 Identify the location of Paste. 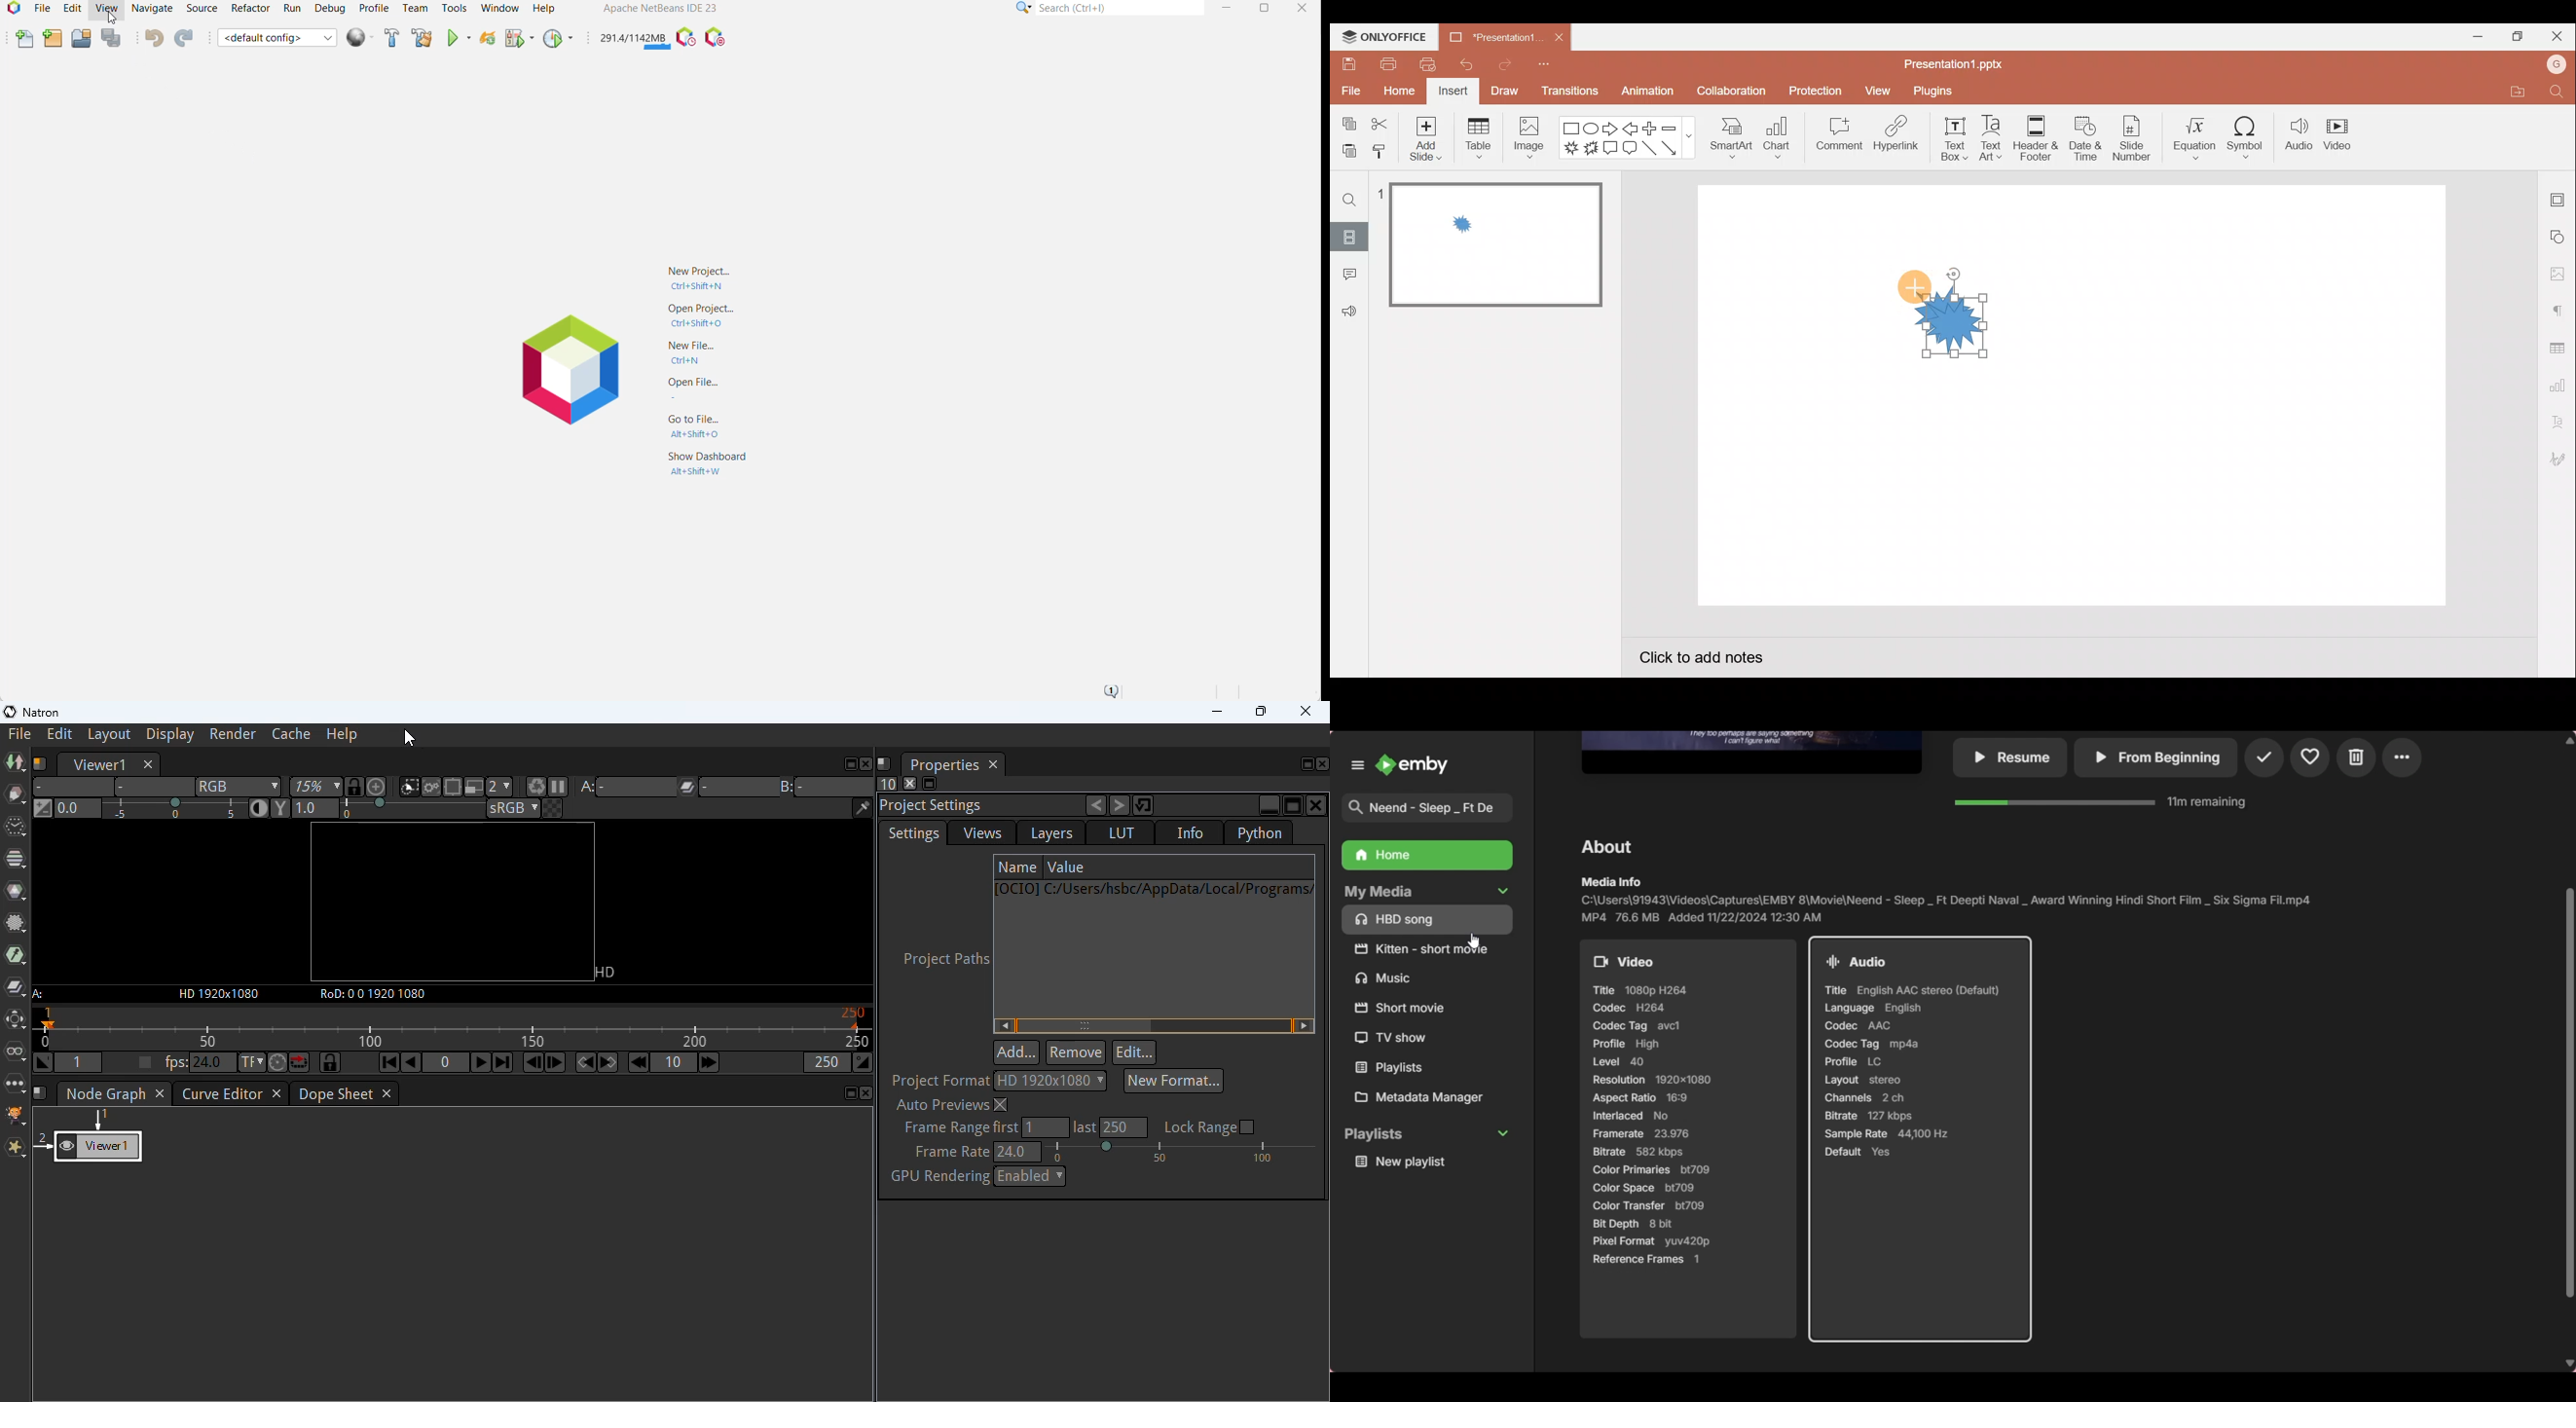
(1348, 153).